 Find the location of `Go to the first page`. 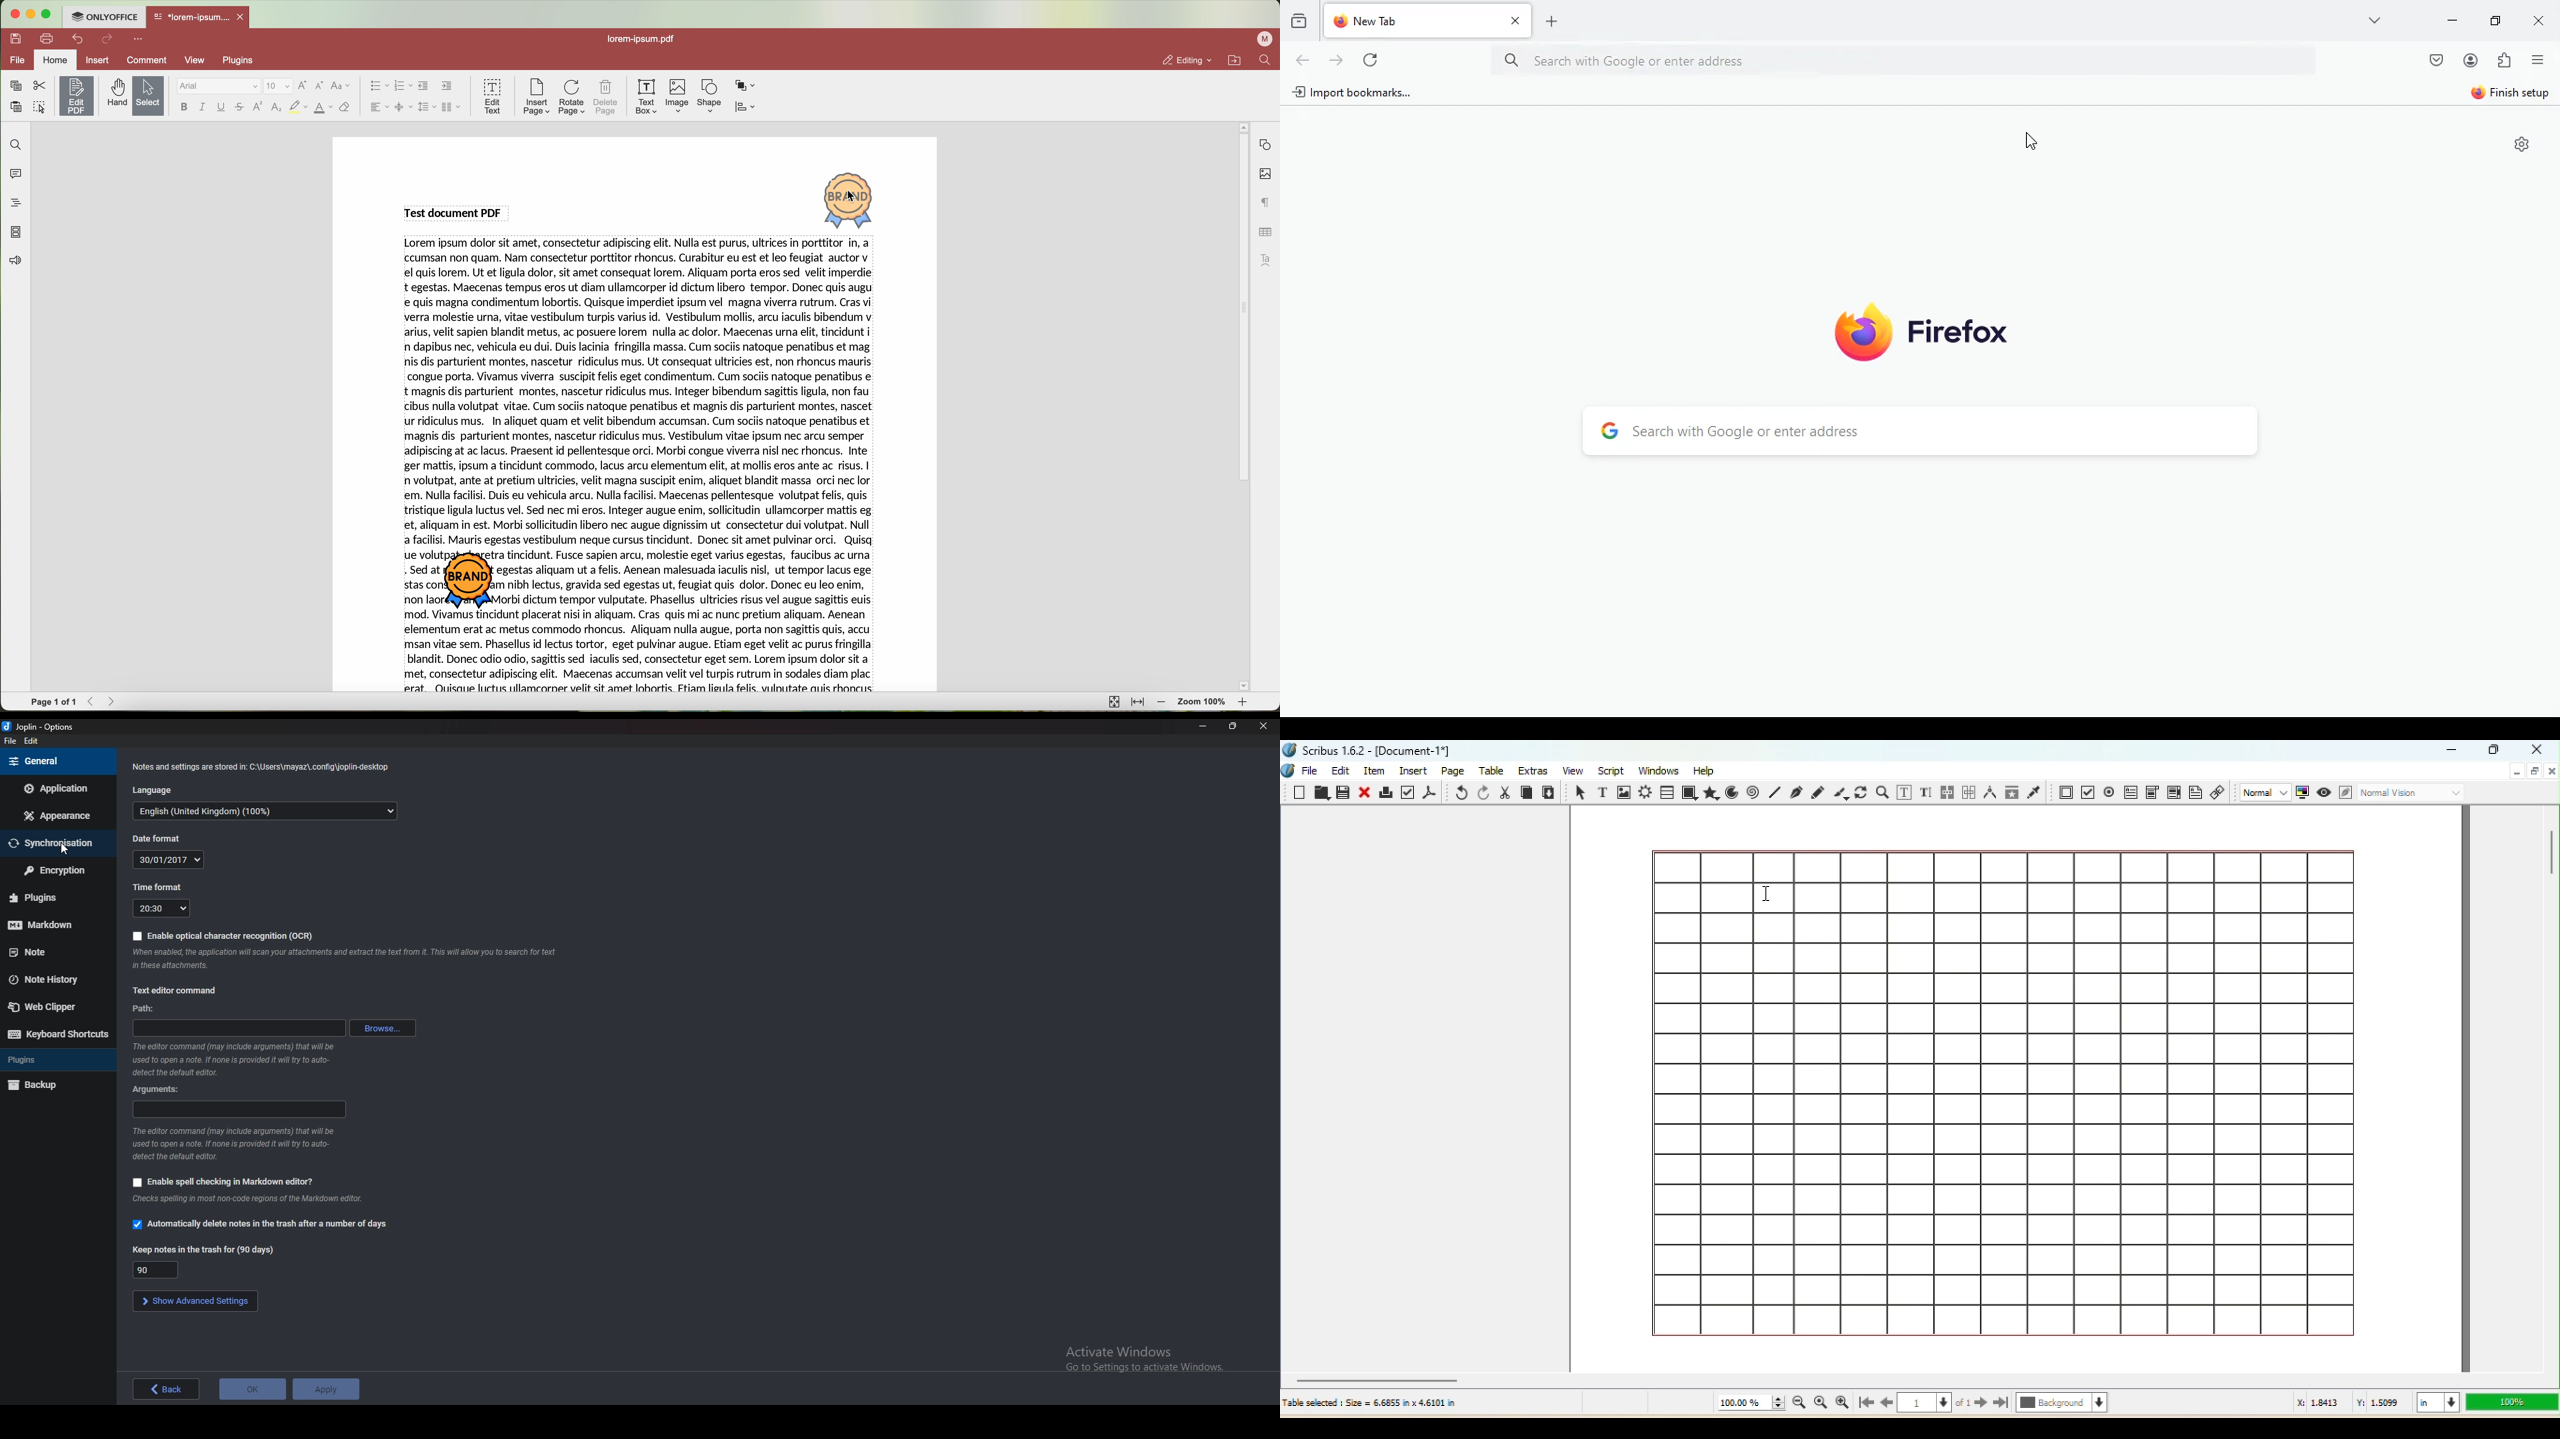

Go to the first page is located at coordinates (1864, 1404).